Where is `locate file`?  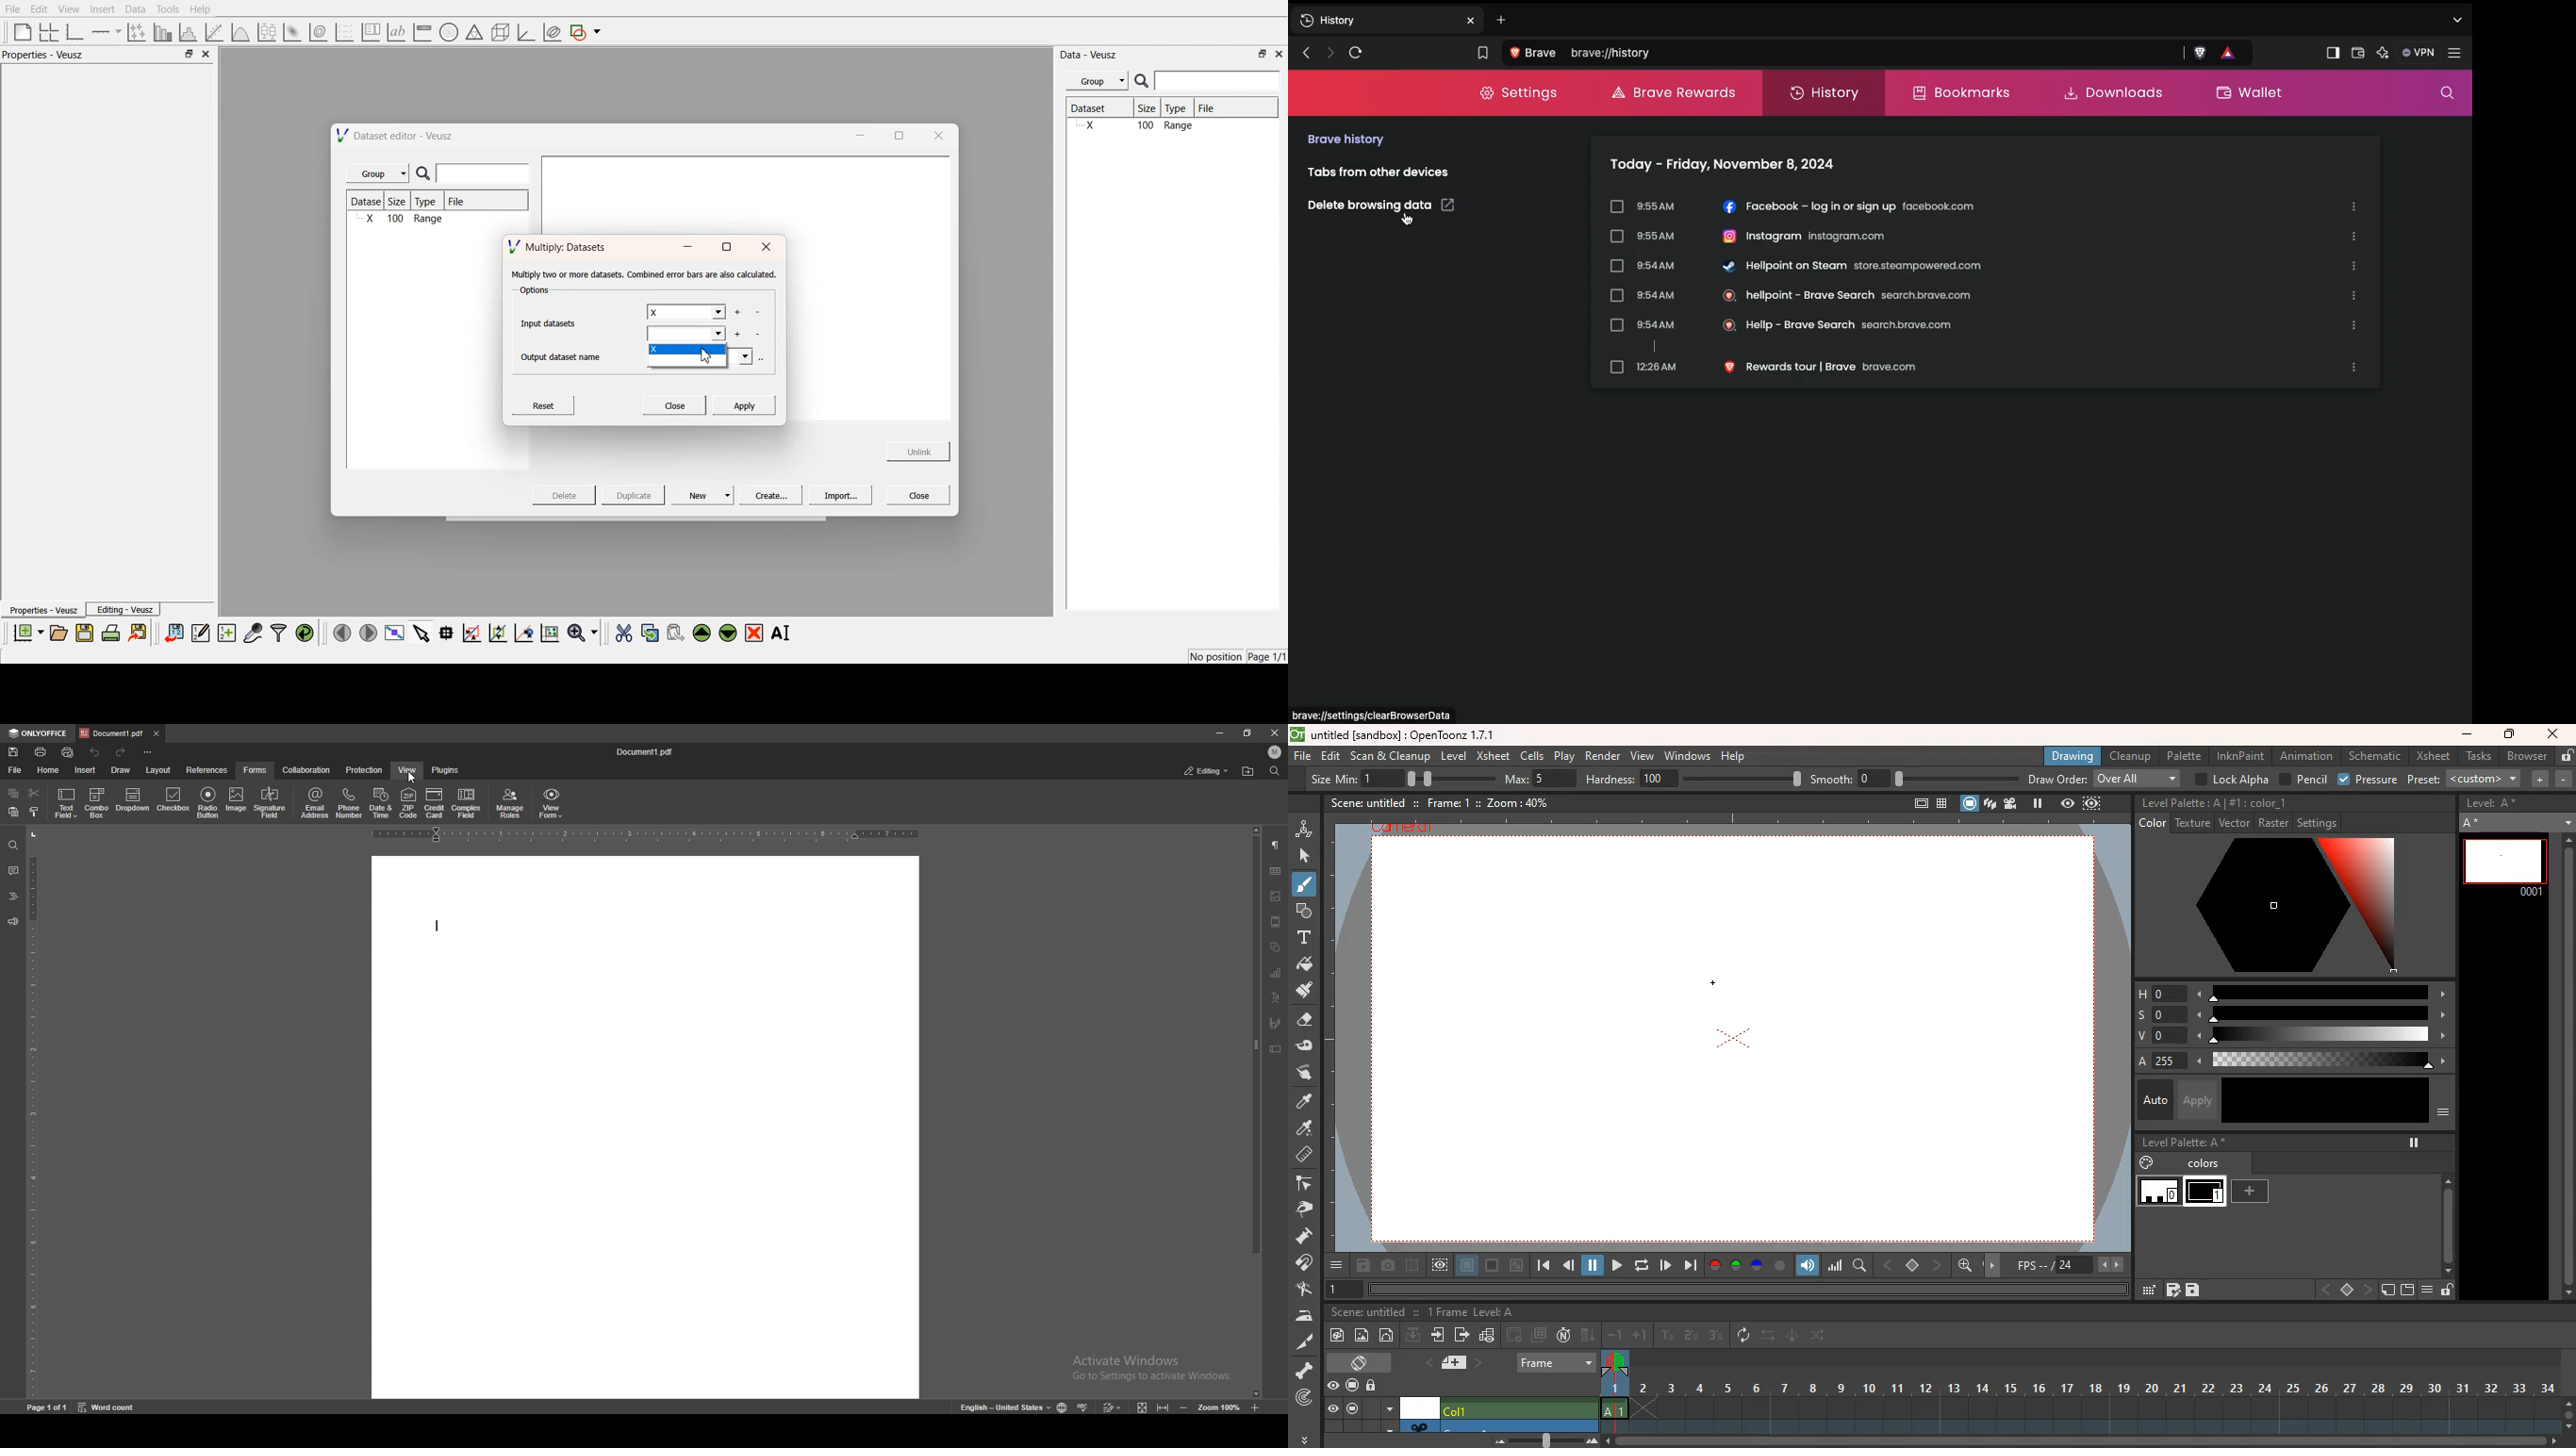
locate file is located at coordinates (1249, 771).